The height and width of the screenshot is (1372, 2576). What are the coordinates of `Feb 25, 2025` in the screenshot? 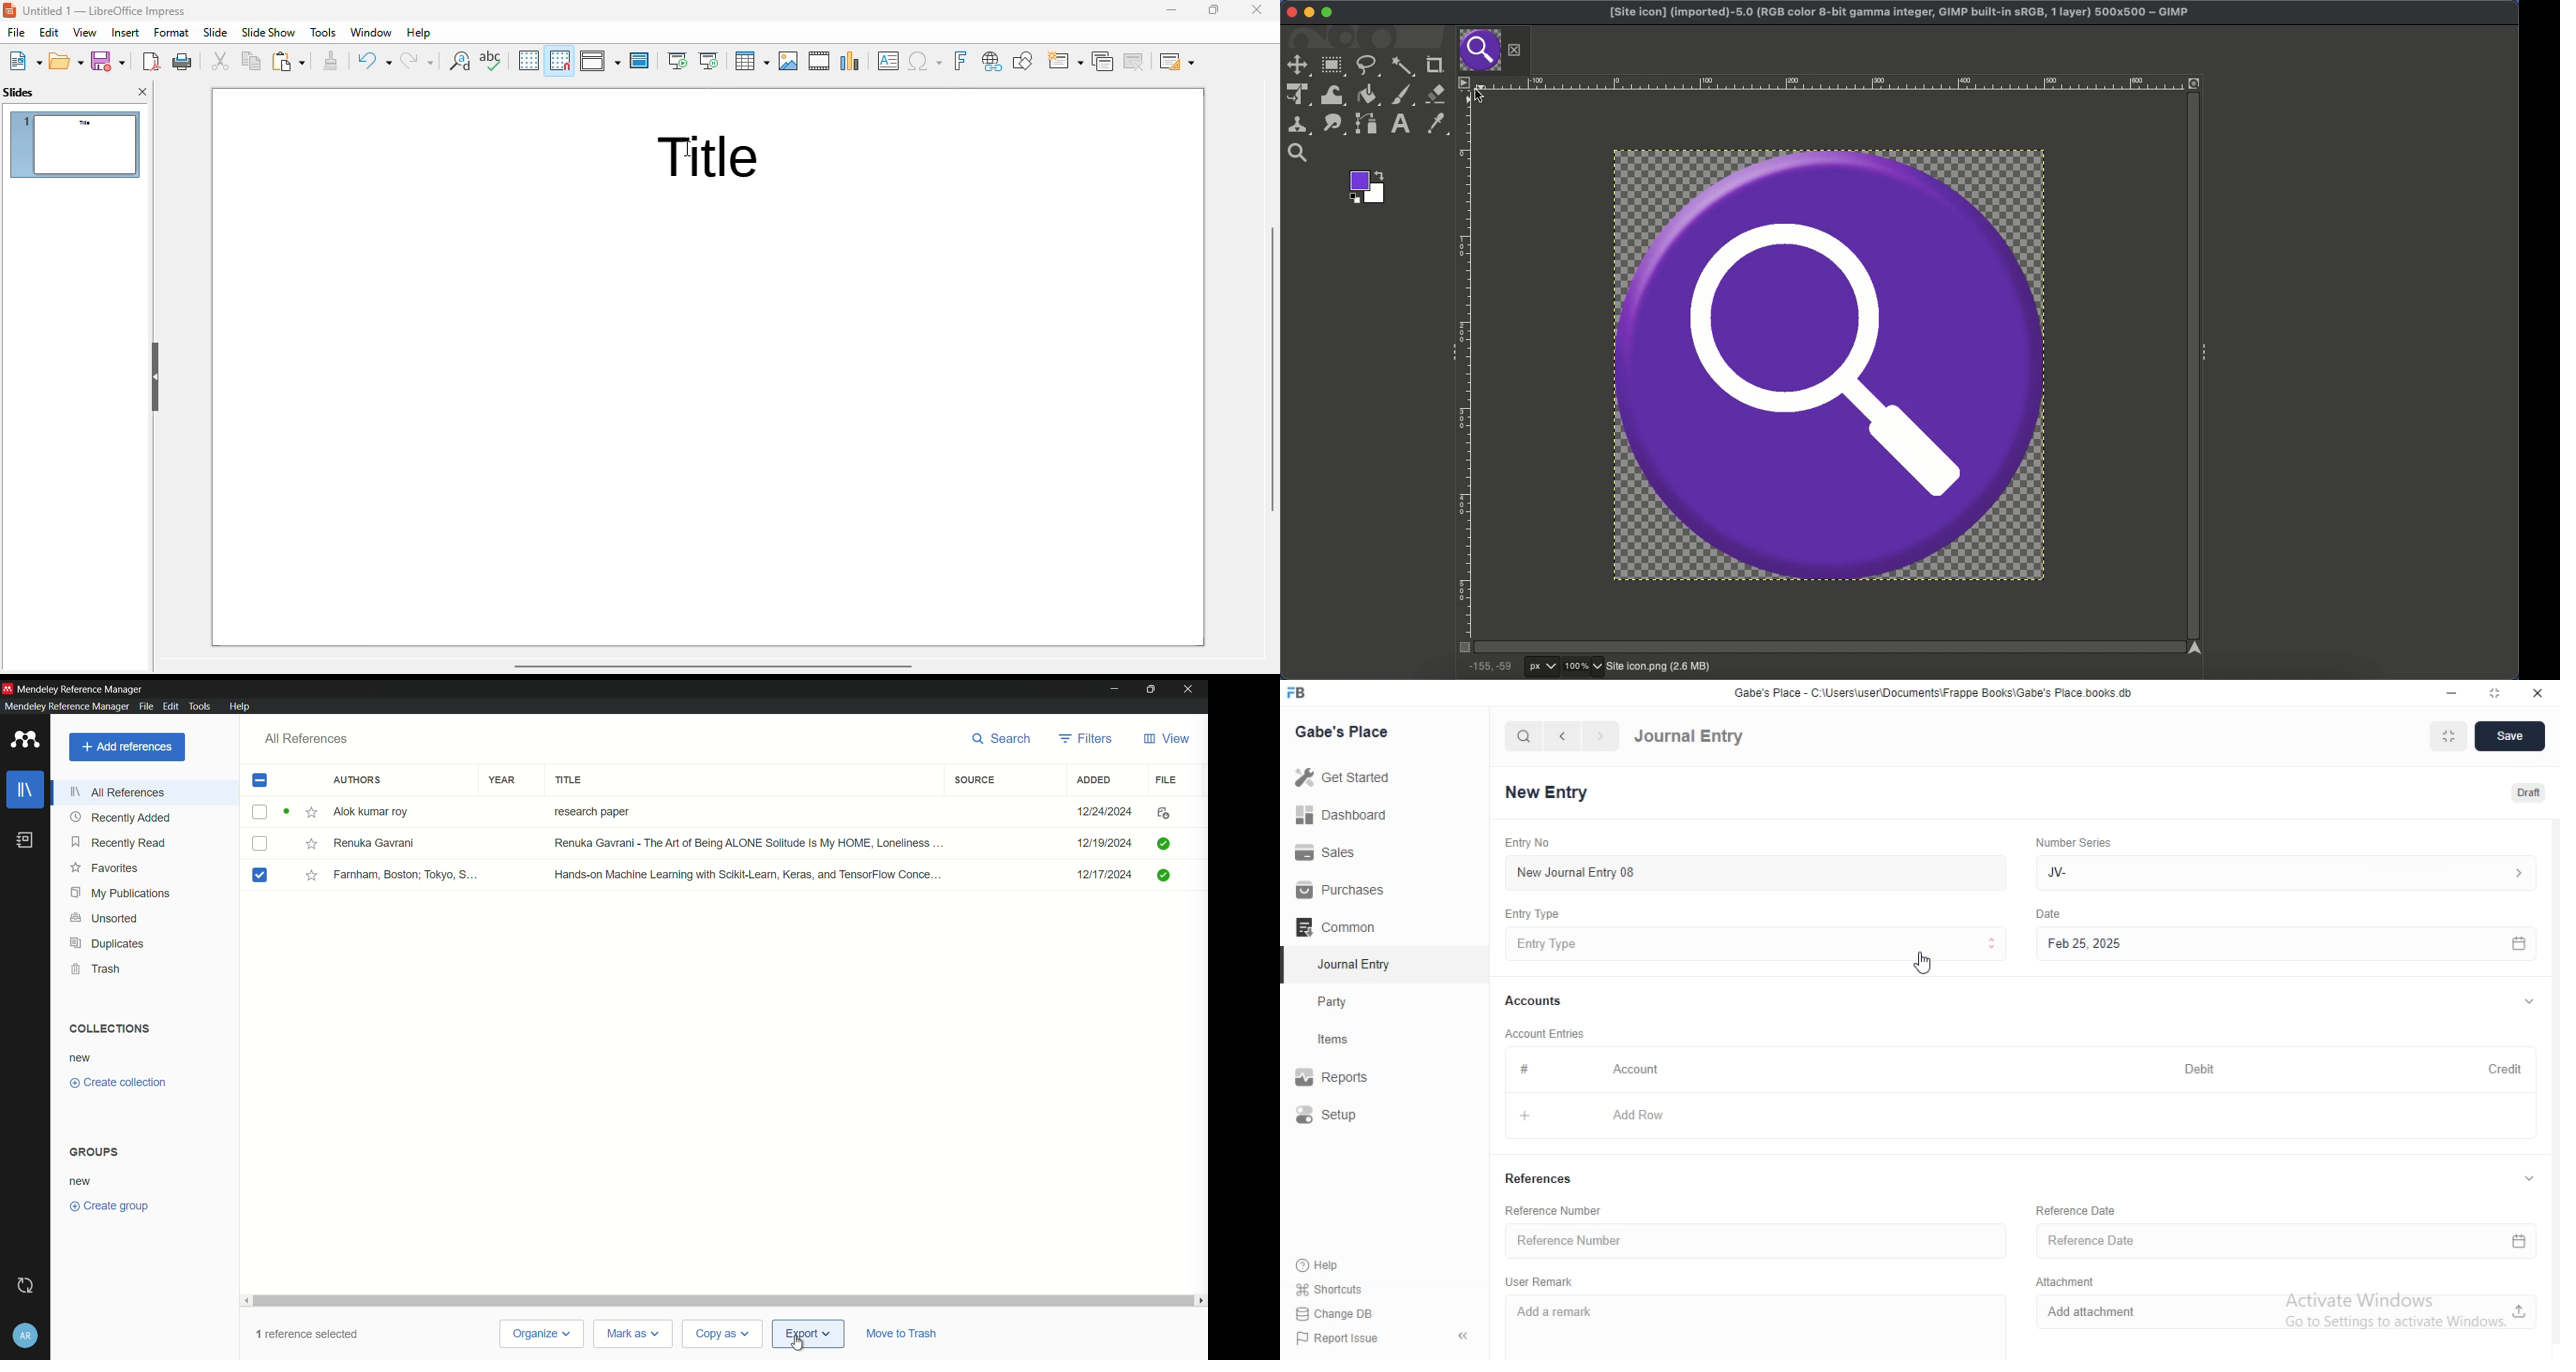 It's located at (2283, 943).